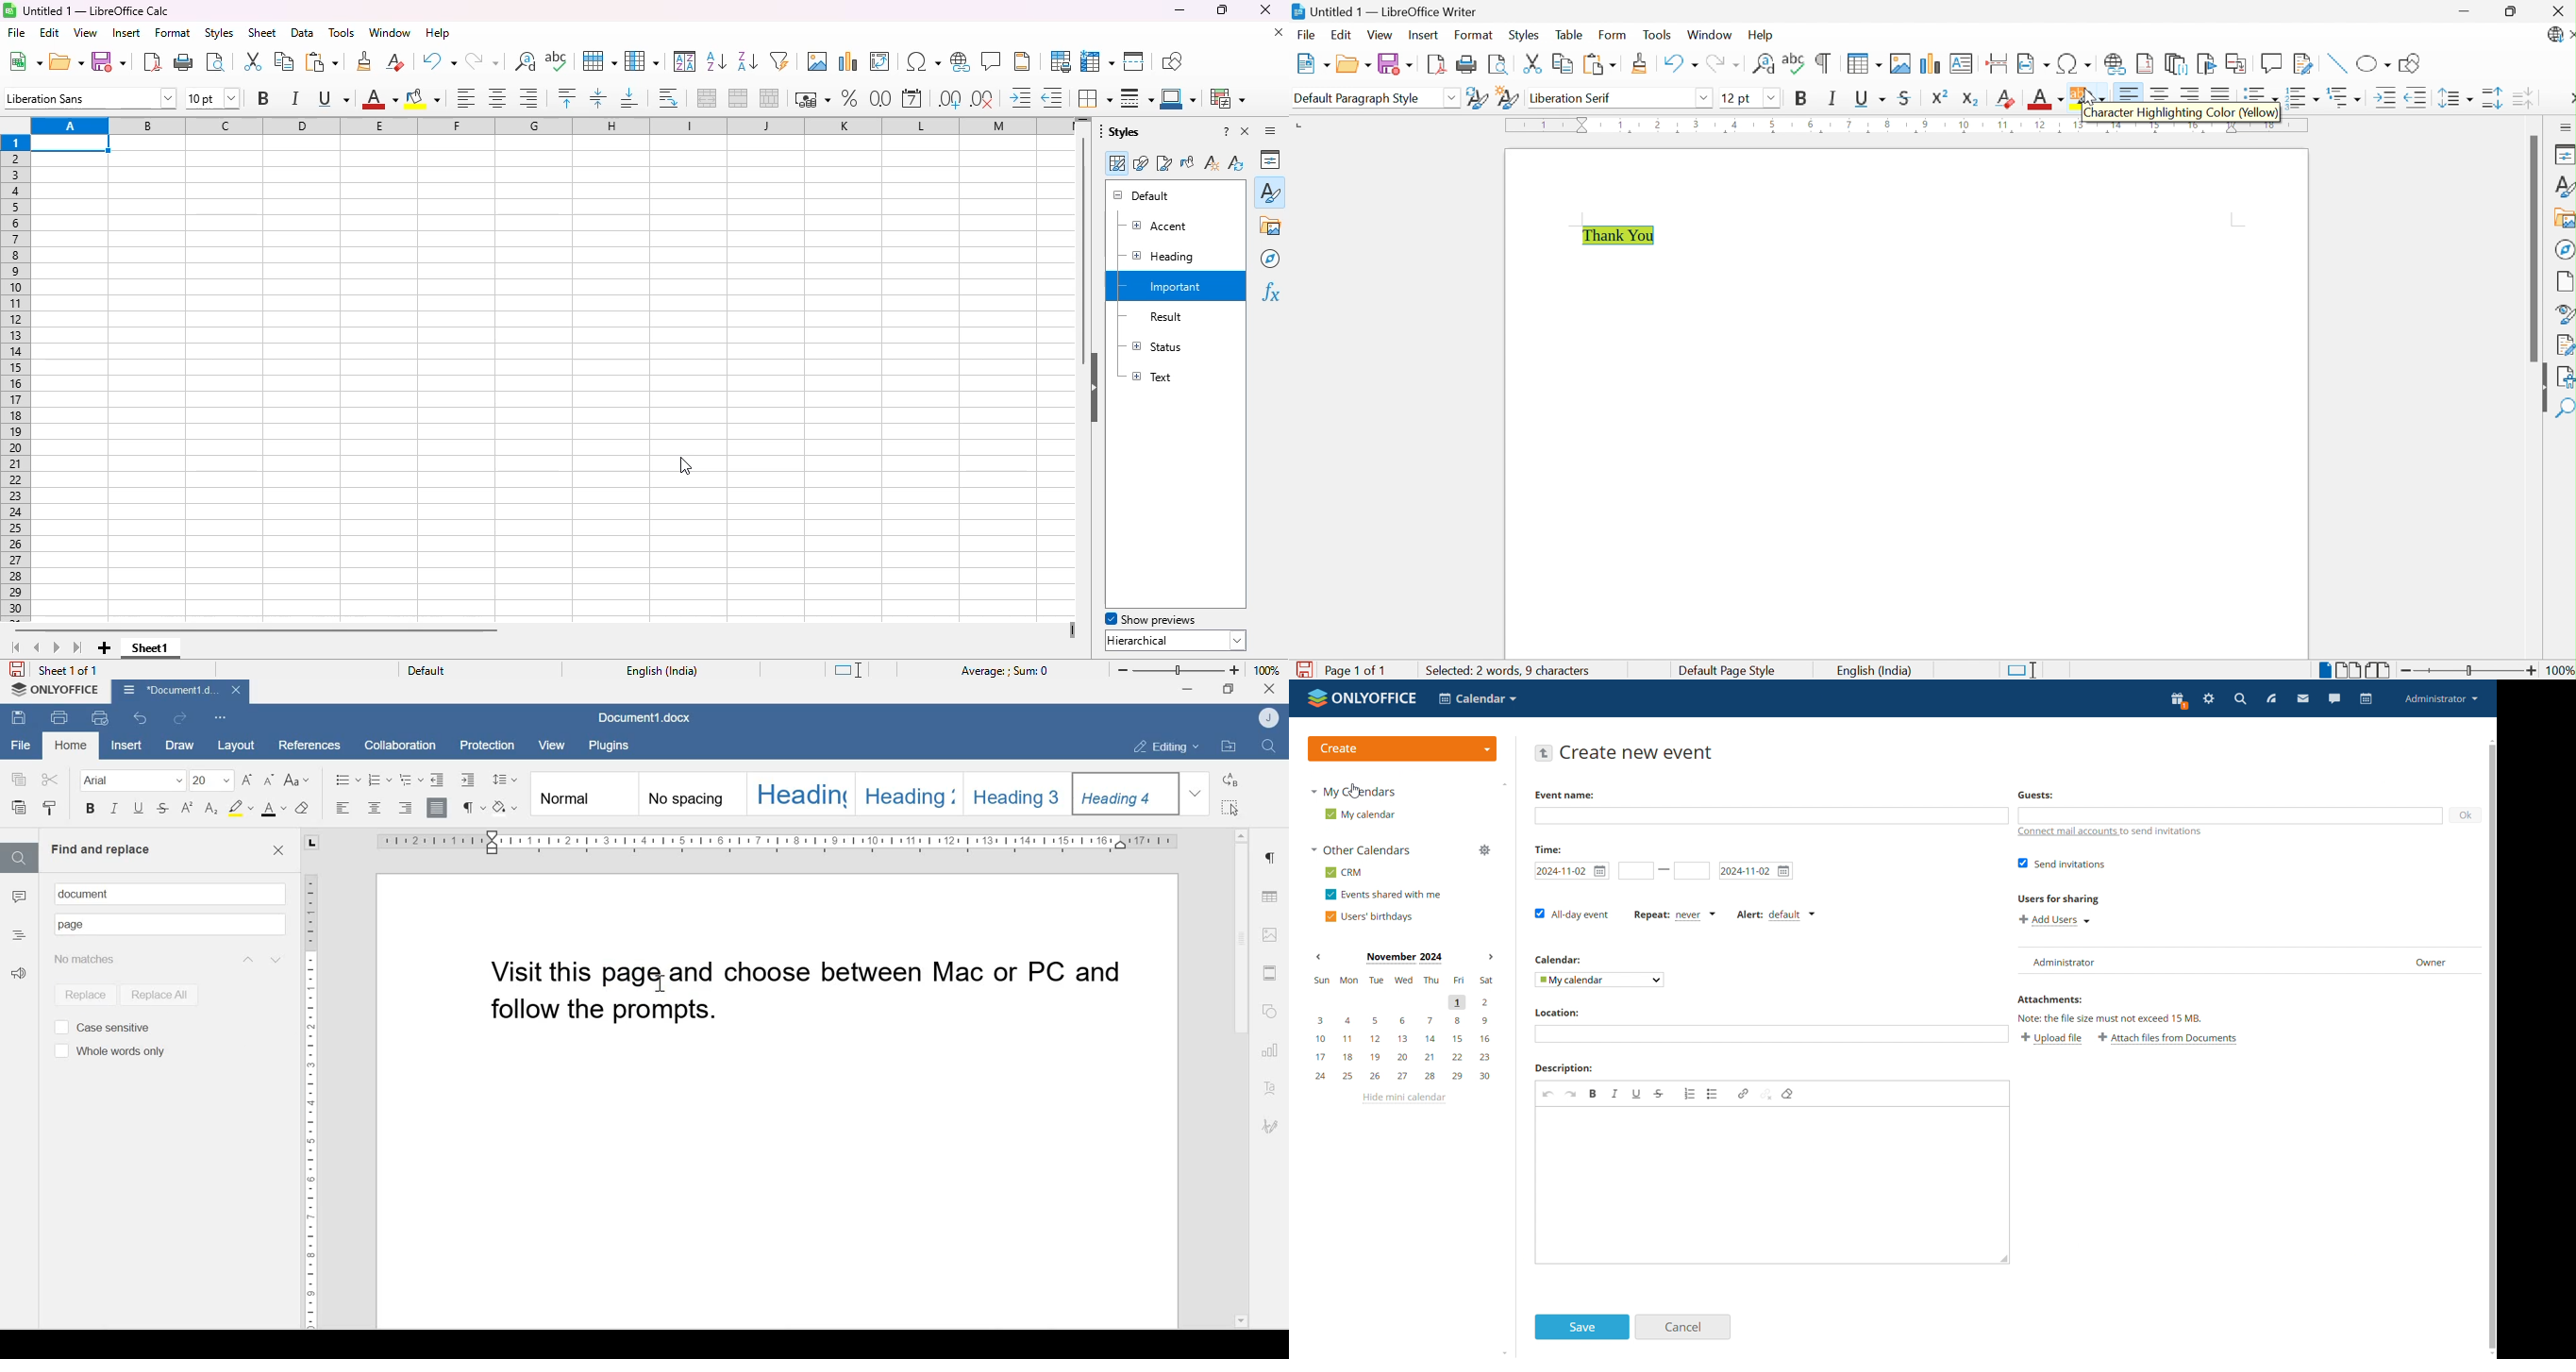  What do you see at coordinates (21, 809) in the screenshot?
I see `Paste` at bounding box center [21, 809].